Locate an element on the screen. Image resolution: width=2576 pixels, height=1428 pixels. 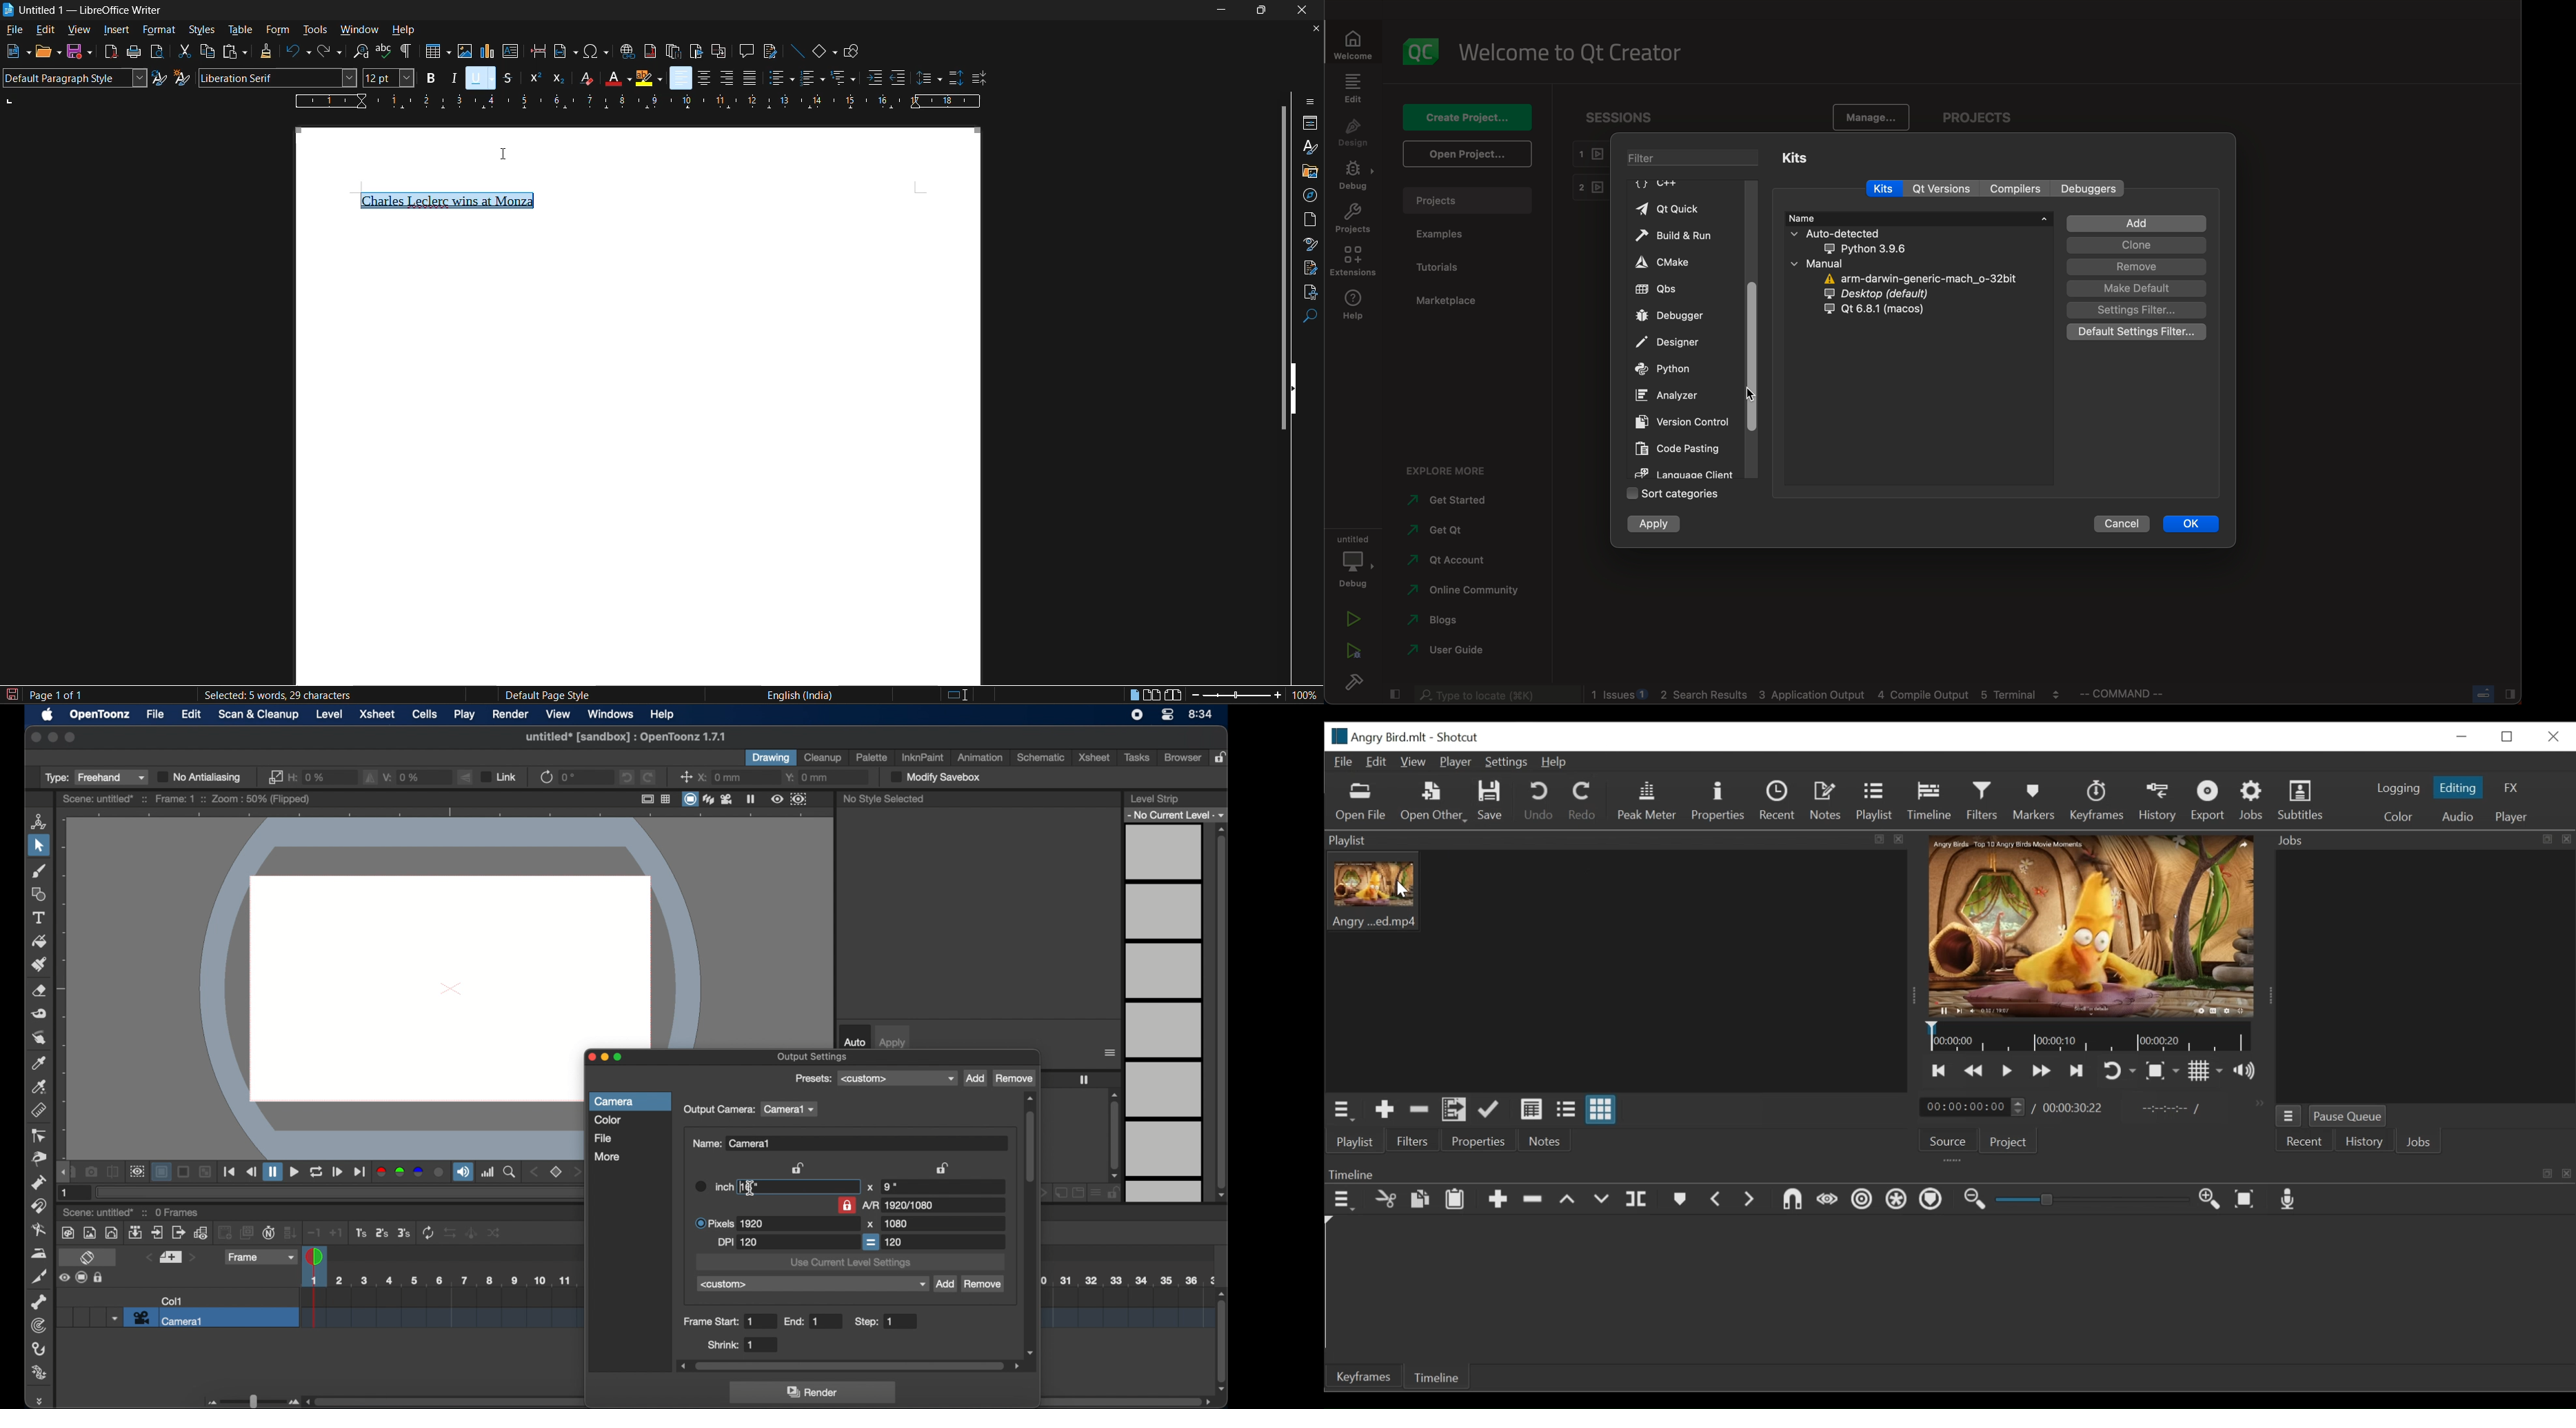
Restore is located at coordinates (2511, 736).